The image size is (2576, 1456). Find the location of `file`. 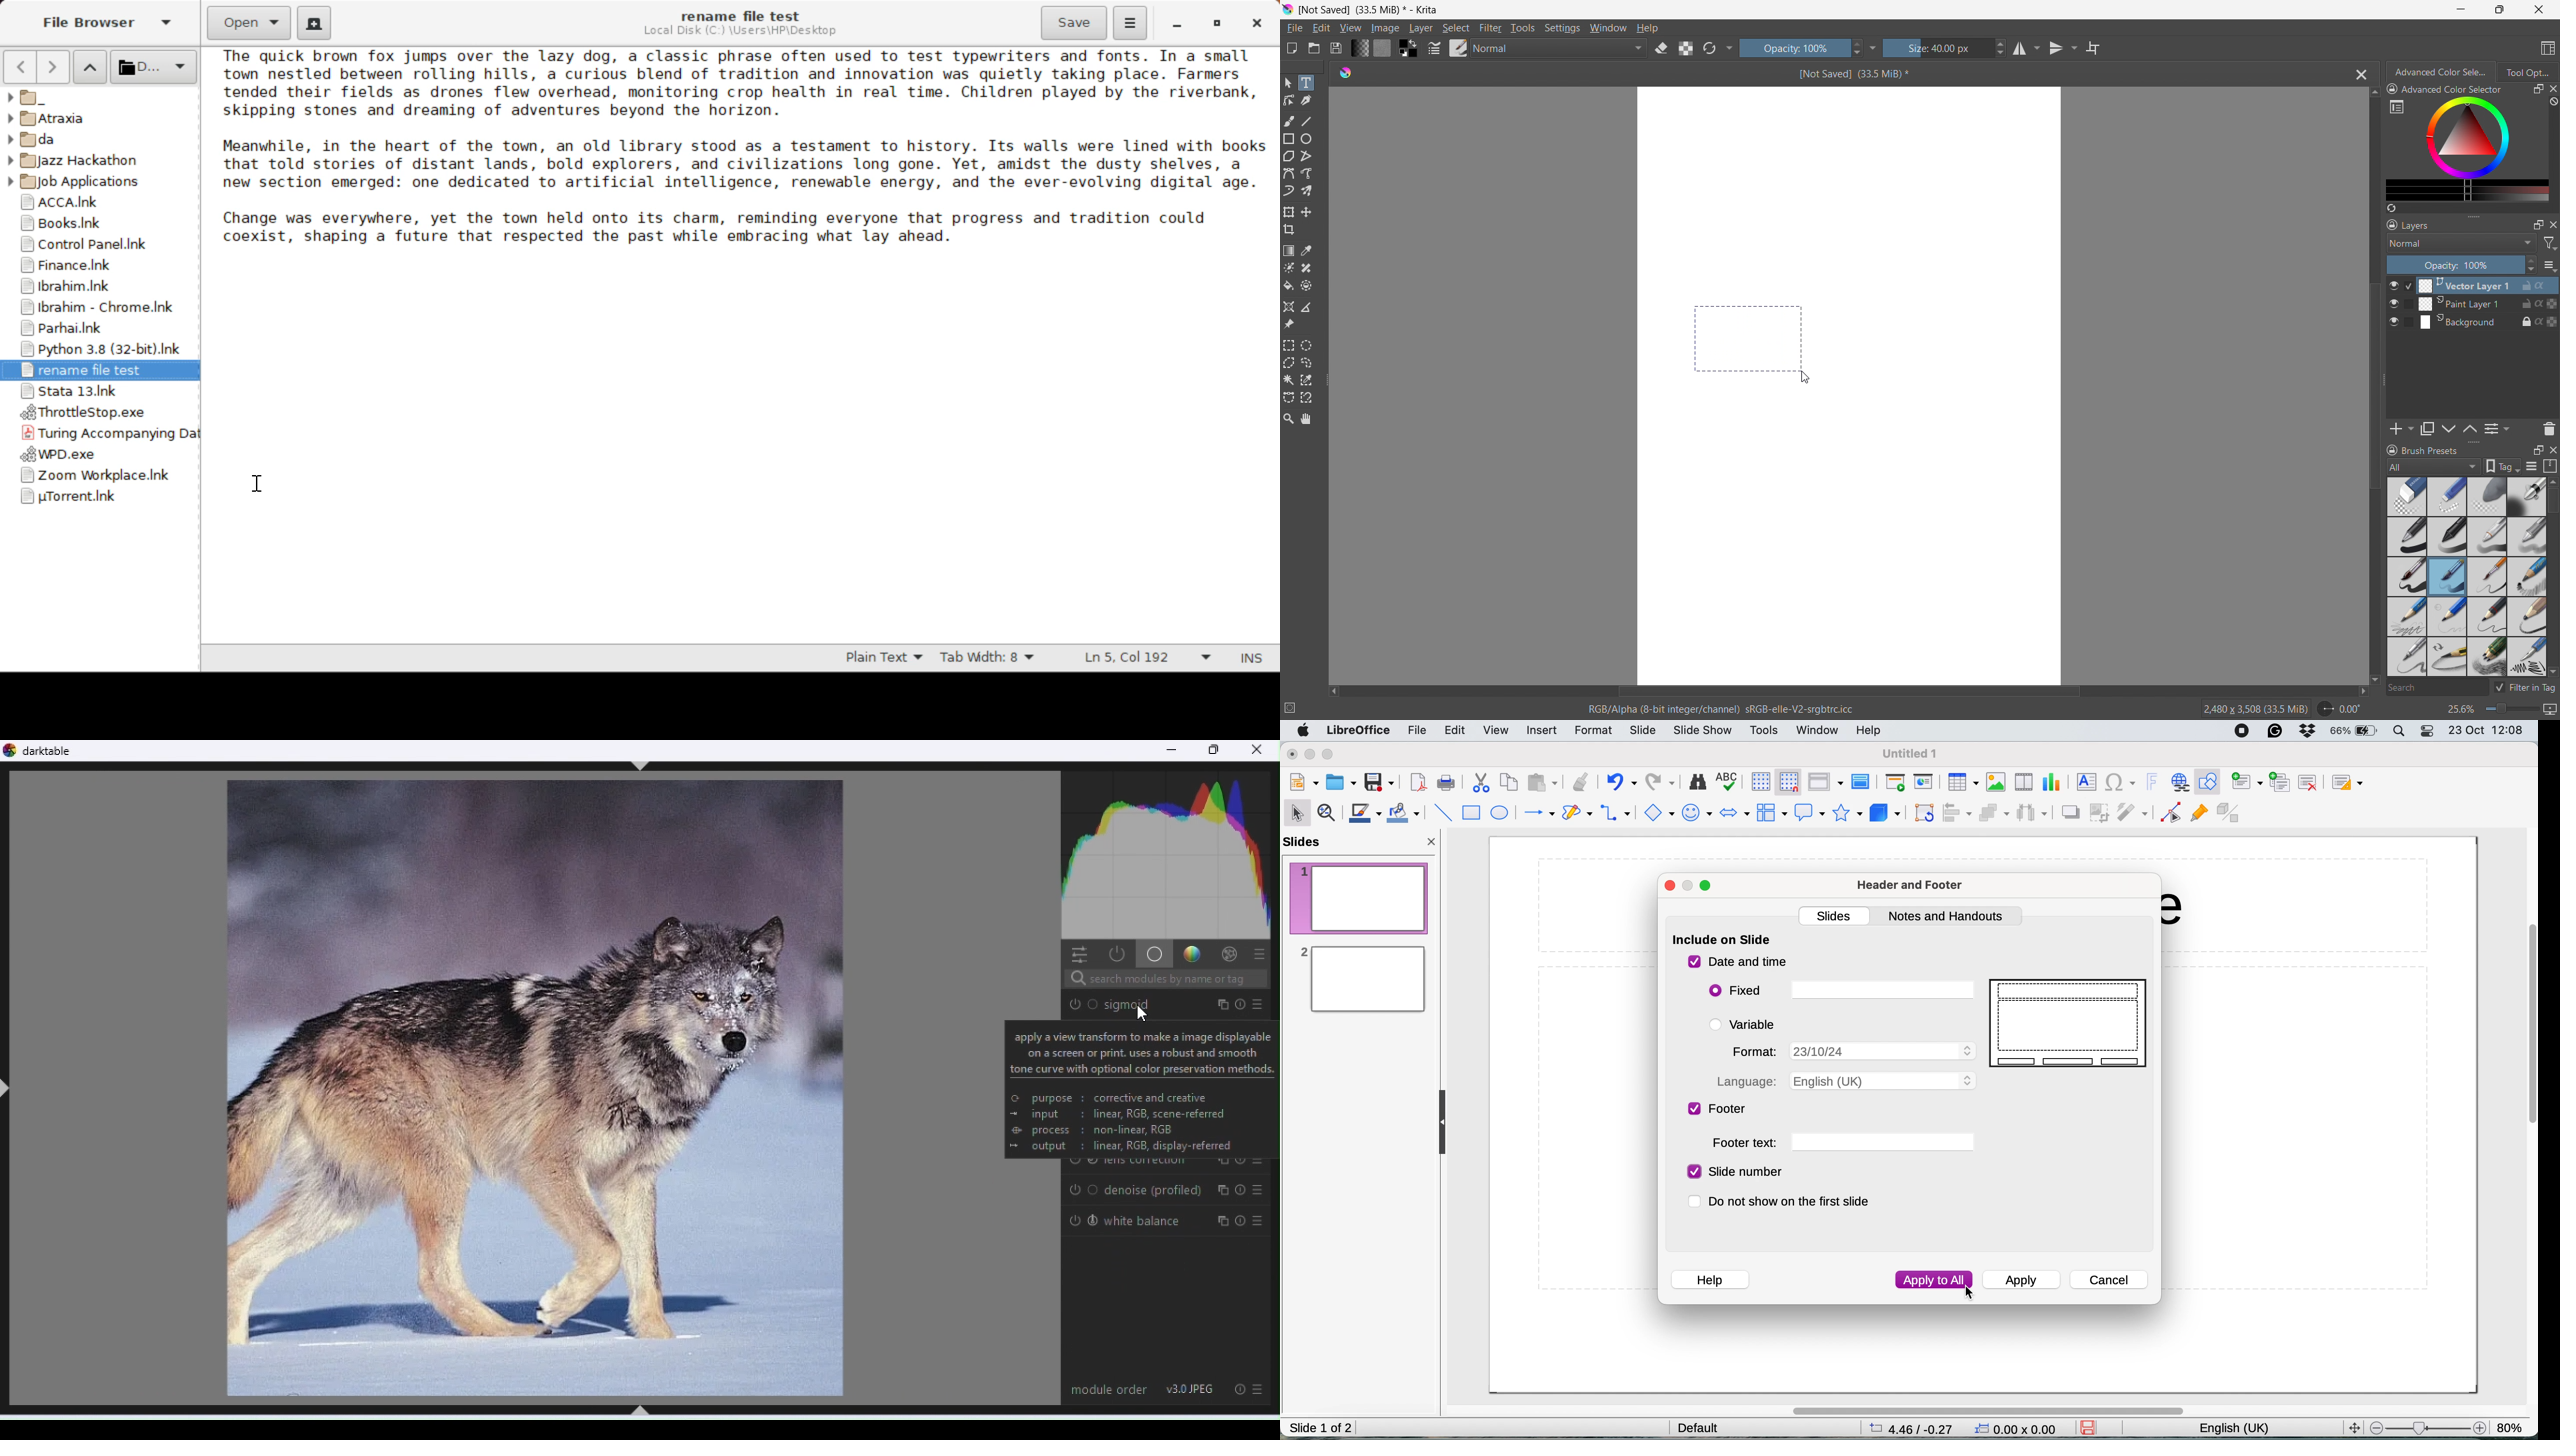

file is located at coordinates (1294, 28).